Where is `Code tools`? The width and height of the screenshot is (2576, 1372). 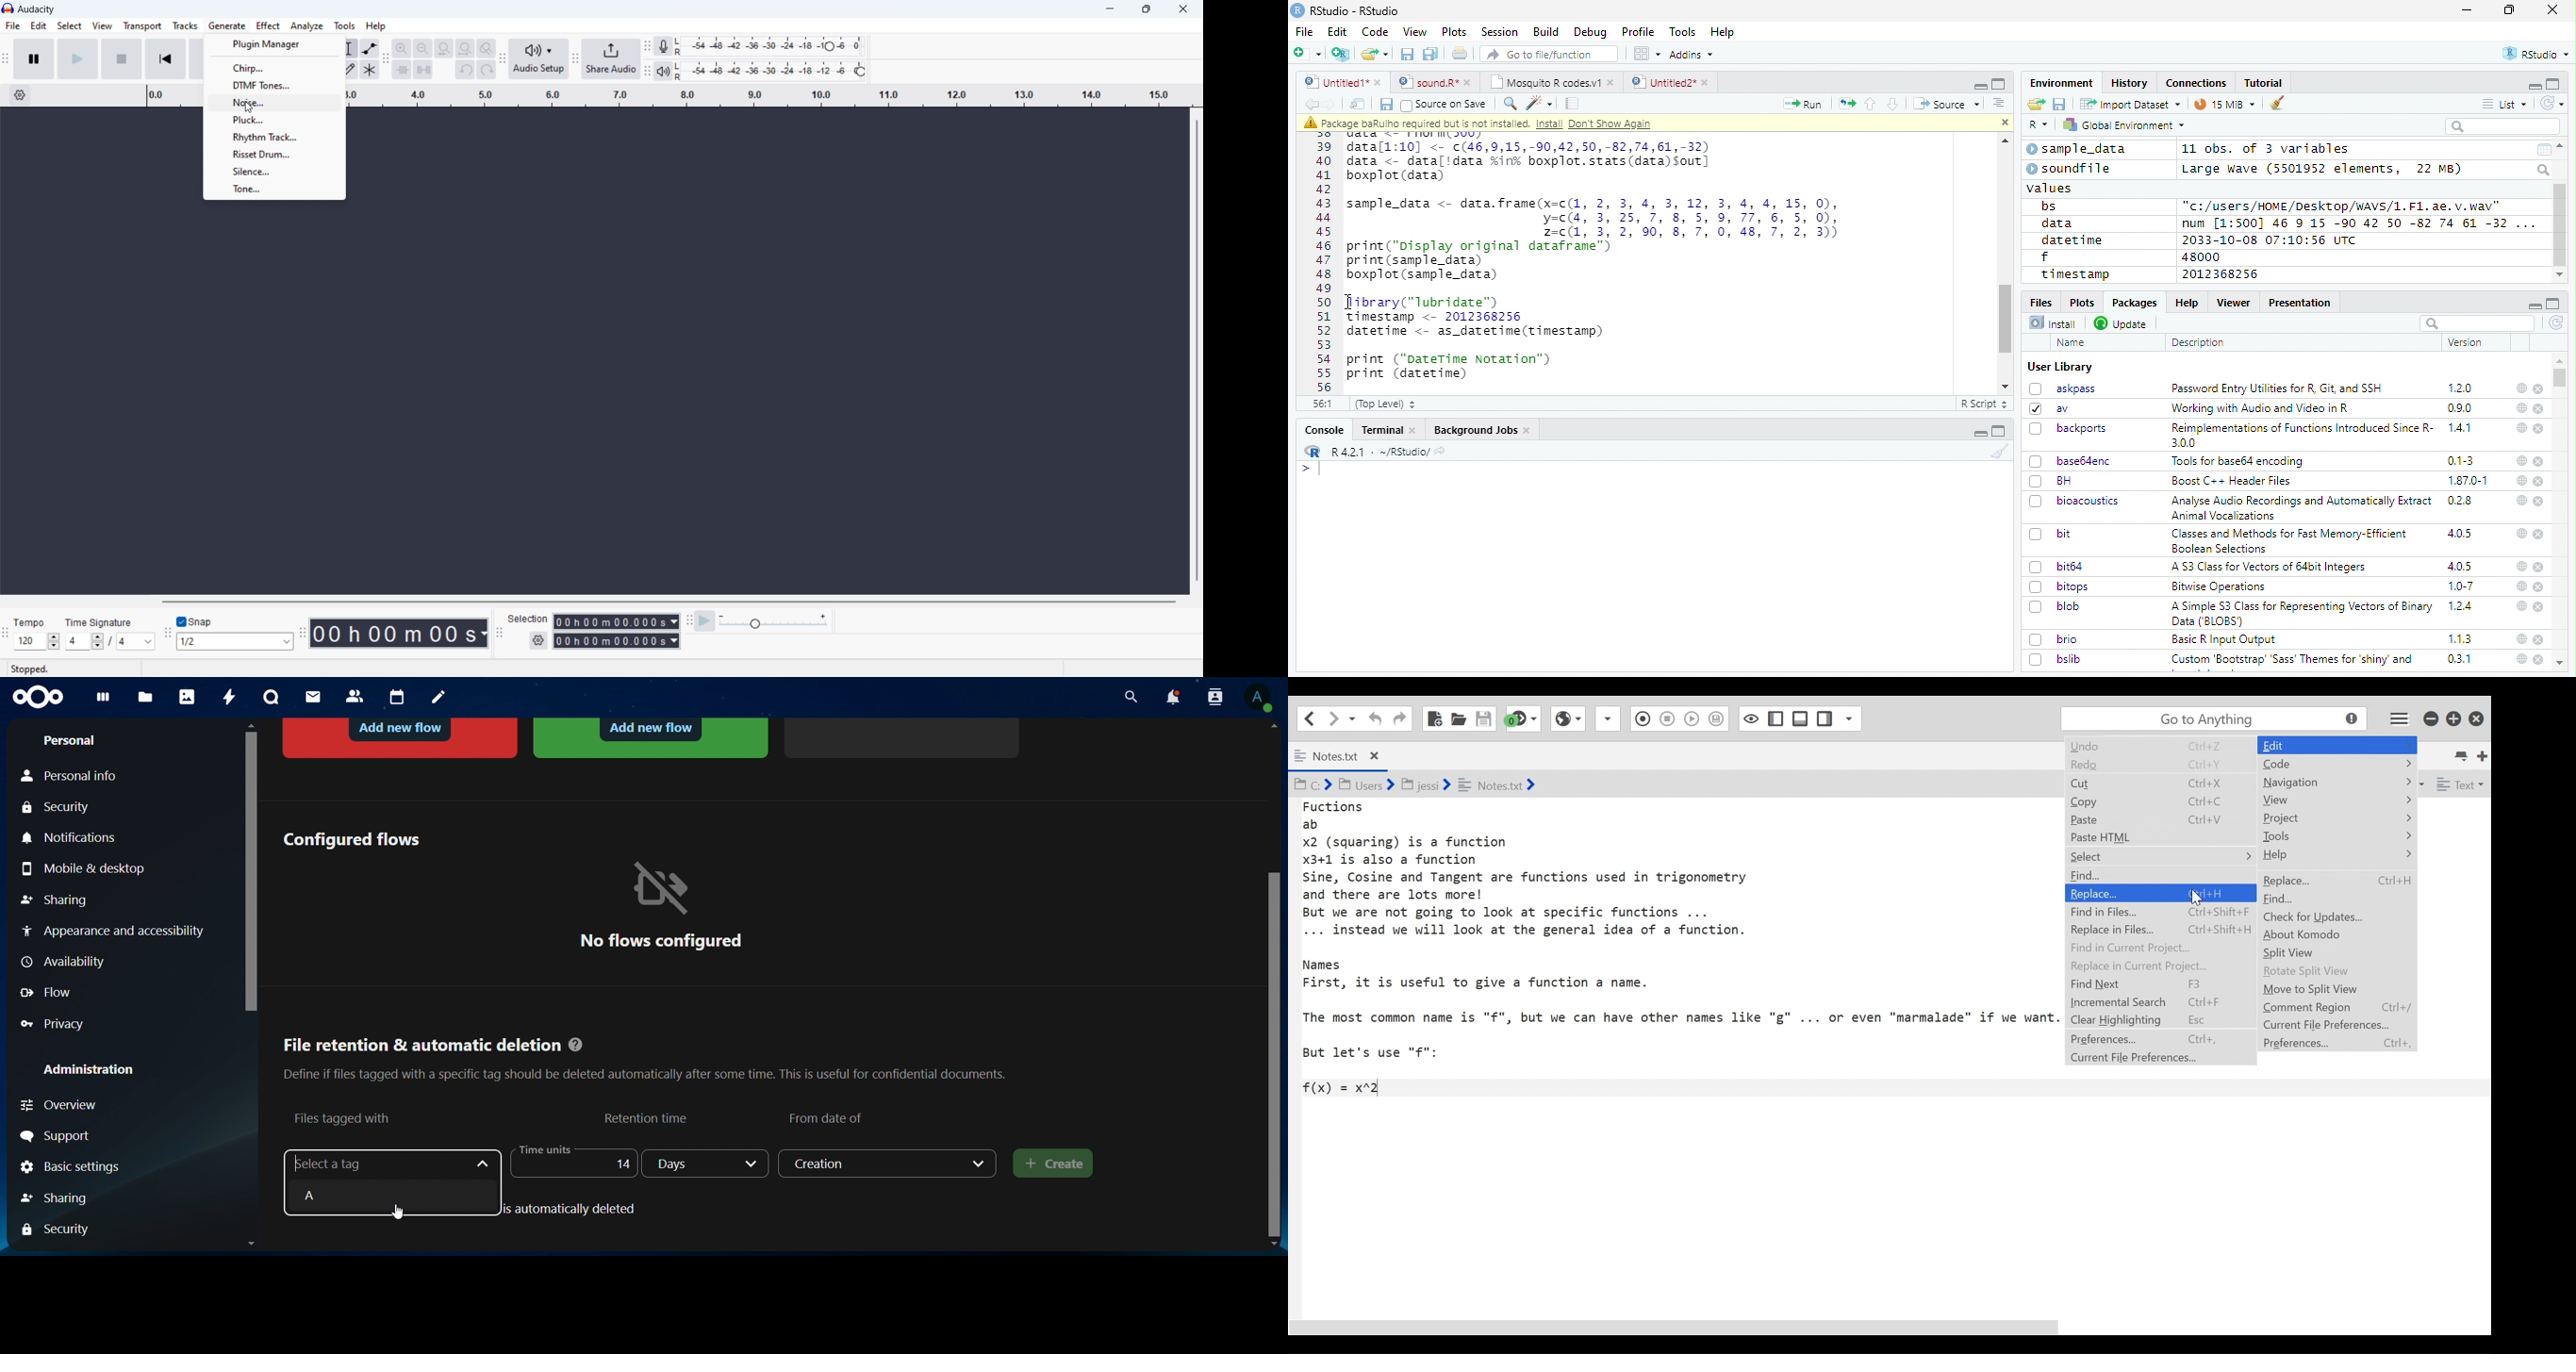 Code tools is located at coordinates (1538, 103).